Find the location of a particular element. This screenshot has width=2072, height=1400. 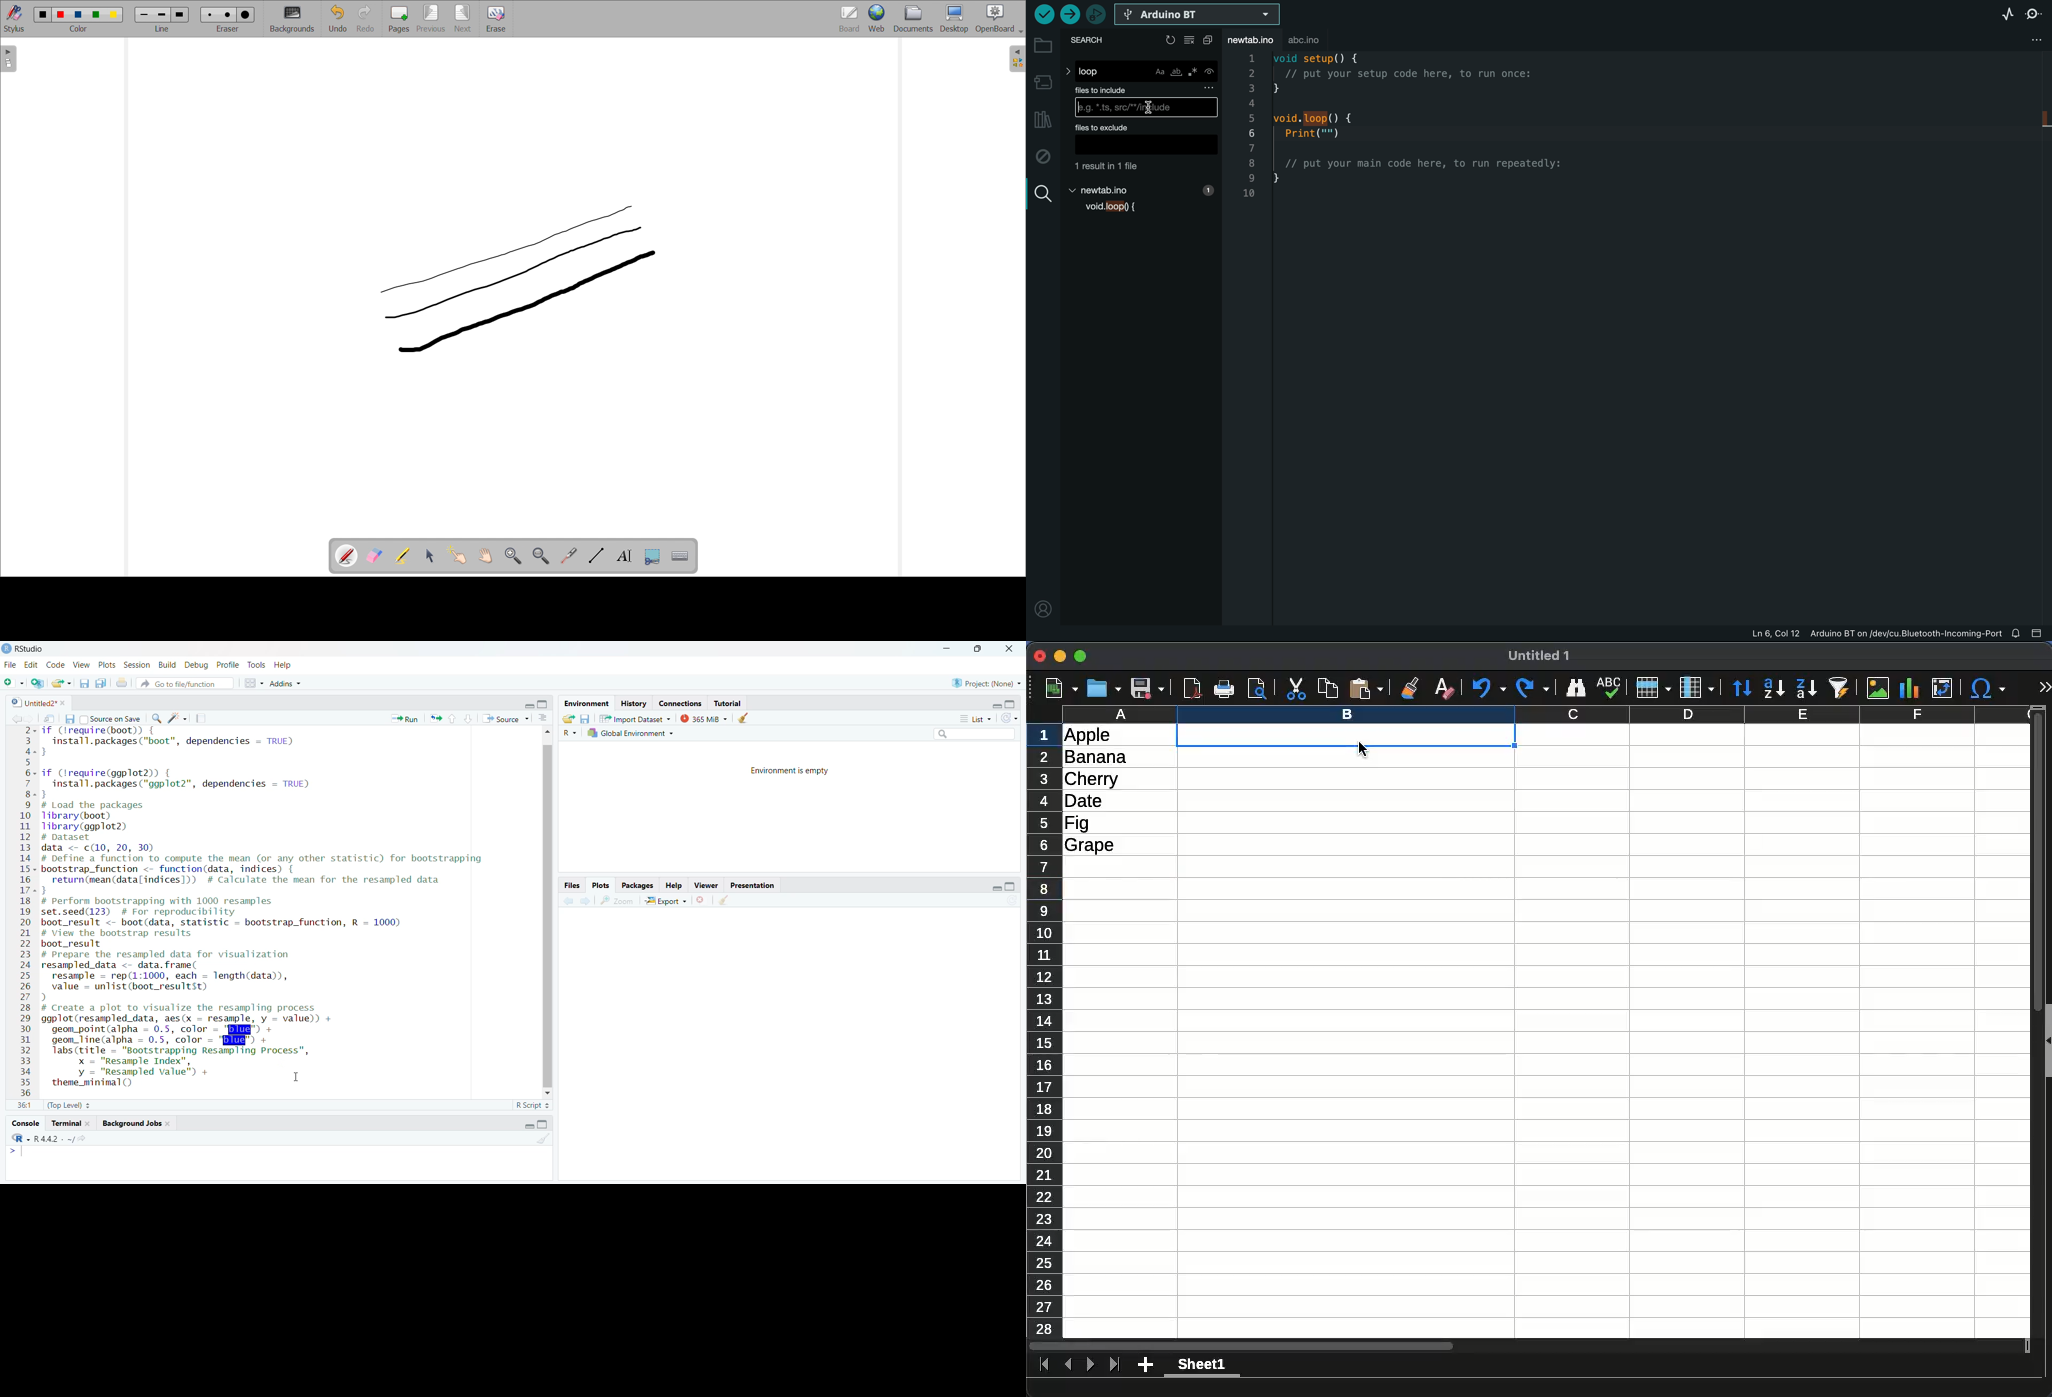

chart is located at coordinates (1910, 688).